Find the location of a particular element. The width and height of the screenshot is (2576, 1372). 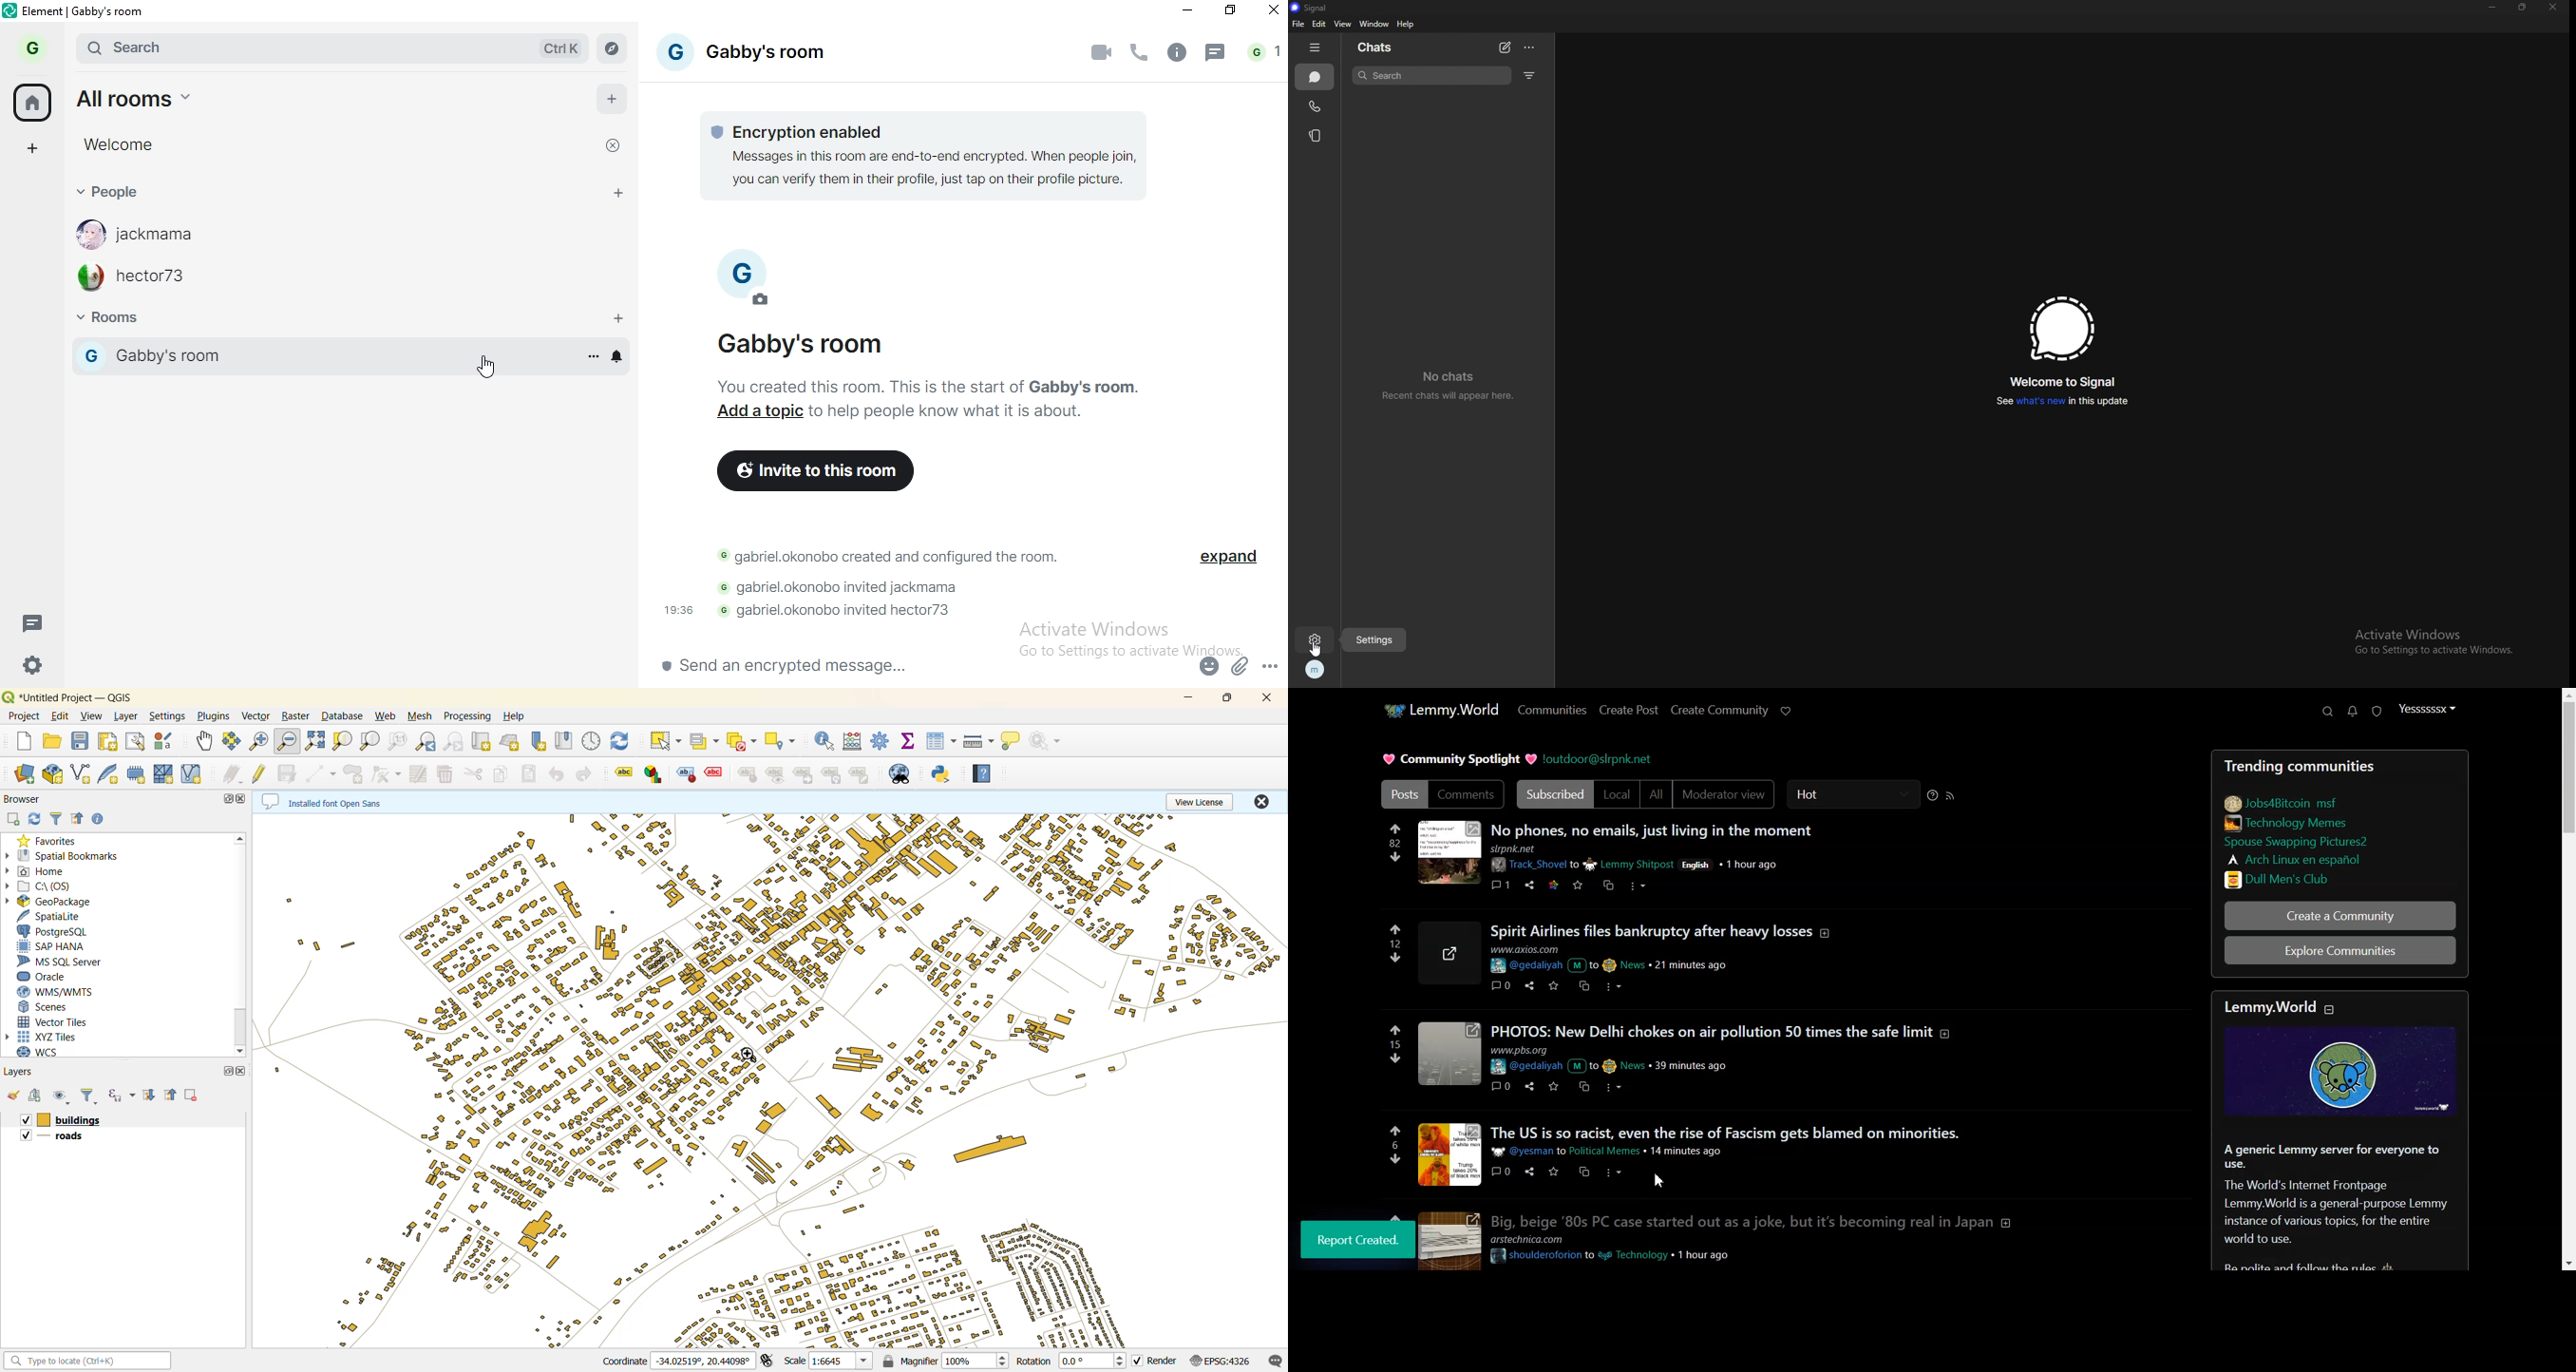

option is located at coordinates (593, 357).